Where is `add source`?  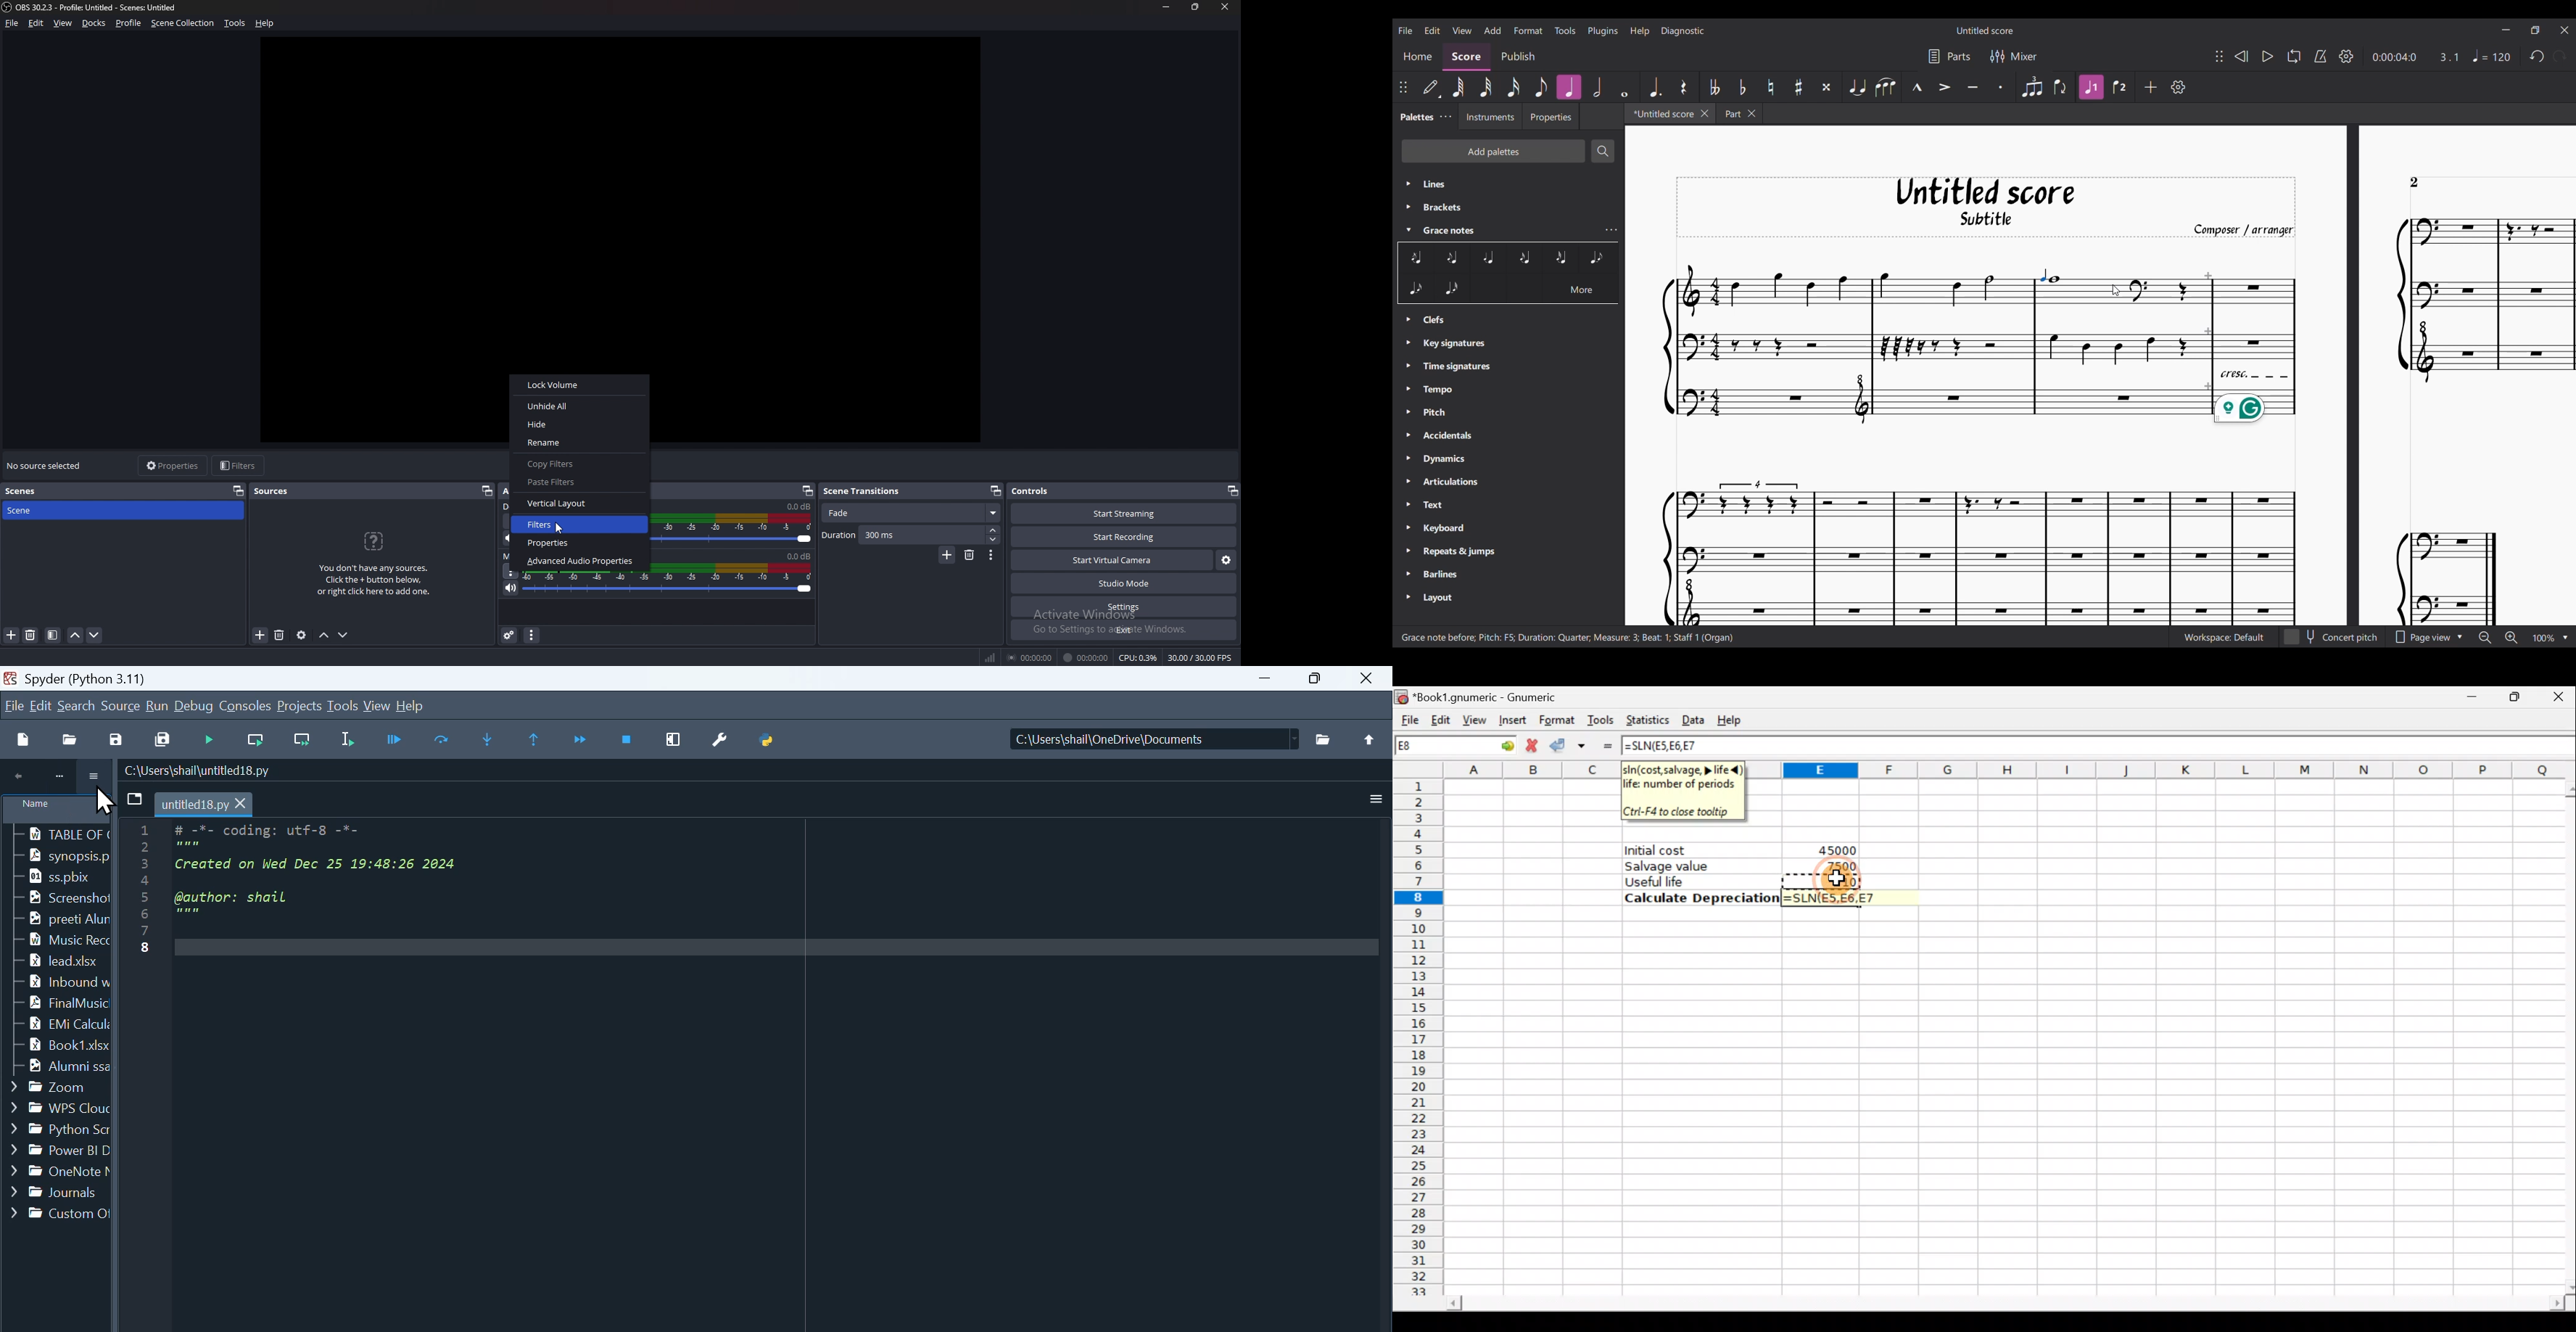 add source is located at coordinates (281, 636).